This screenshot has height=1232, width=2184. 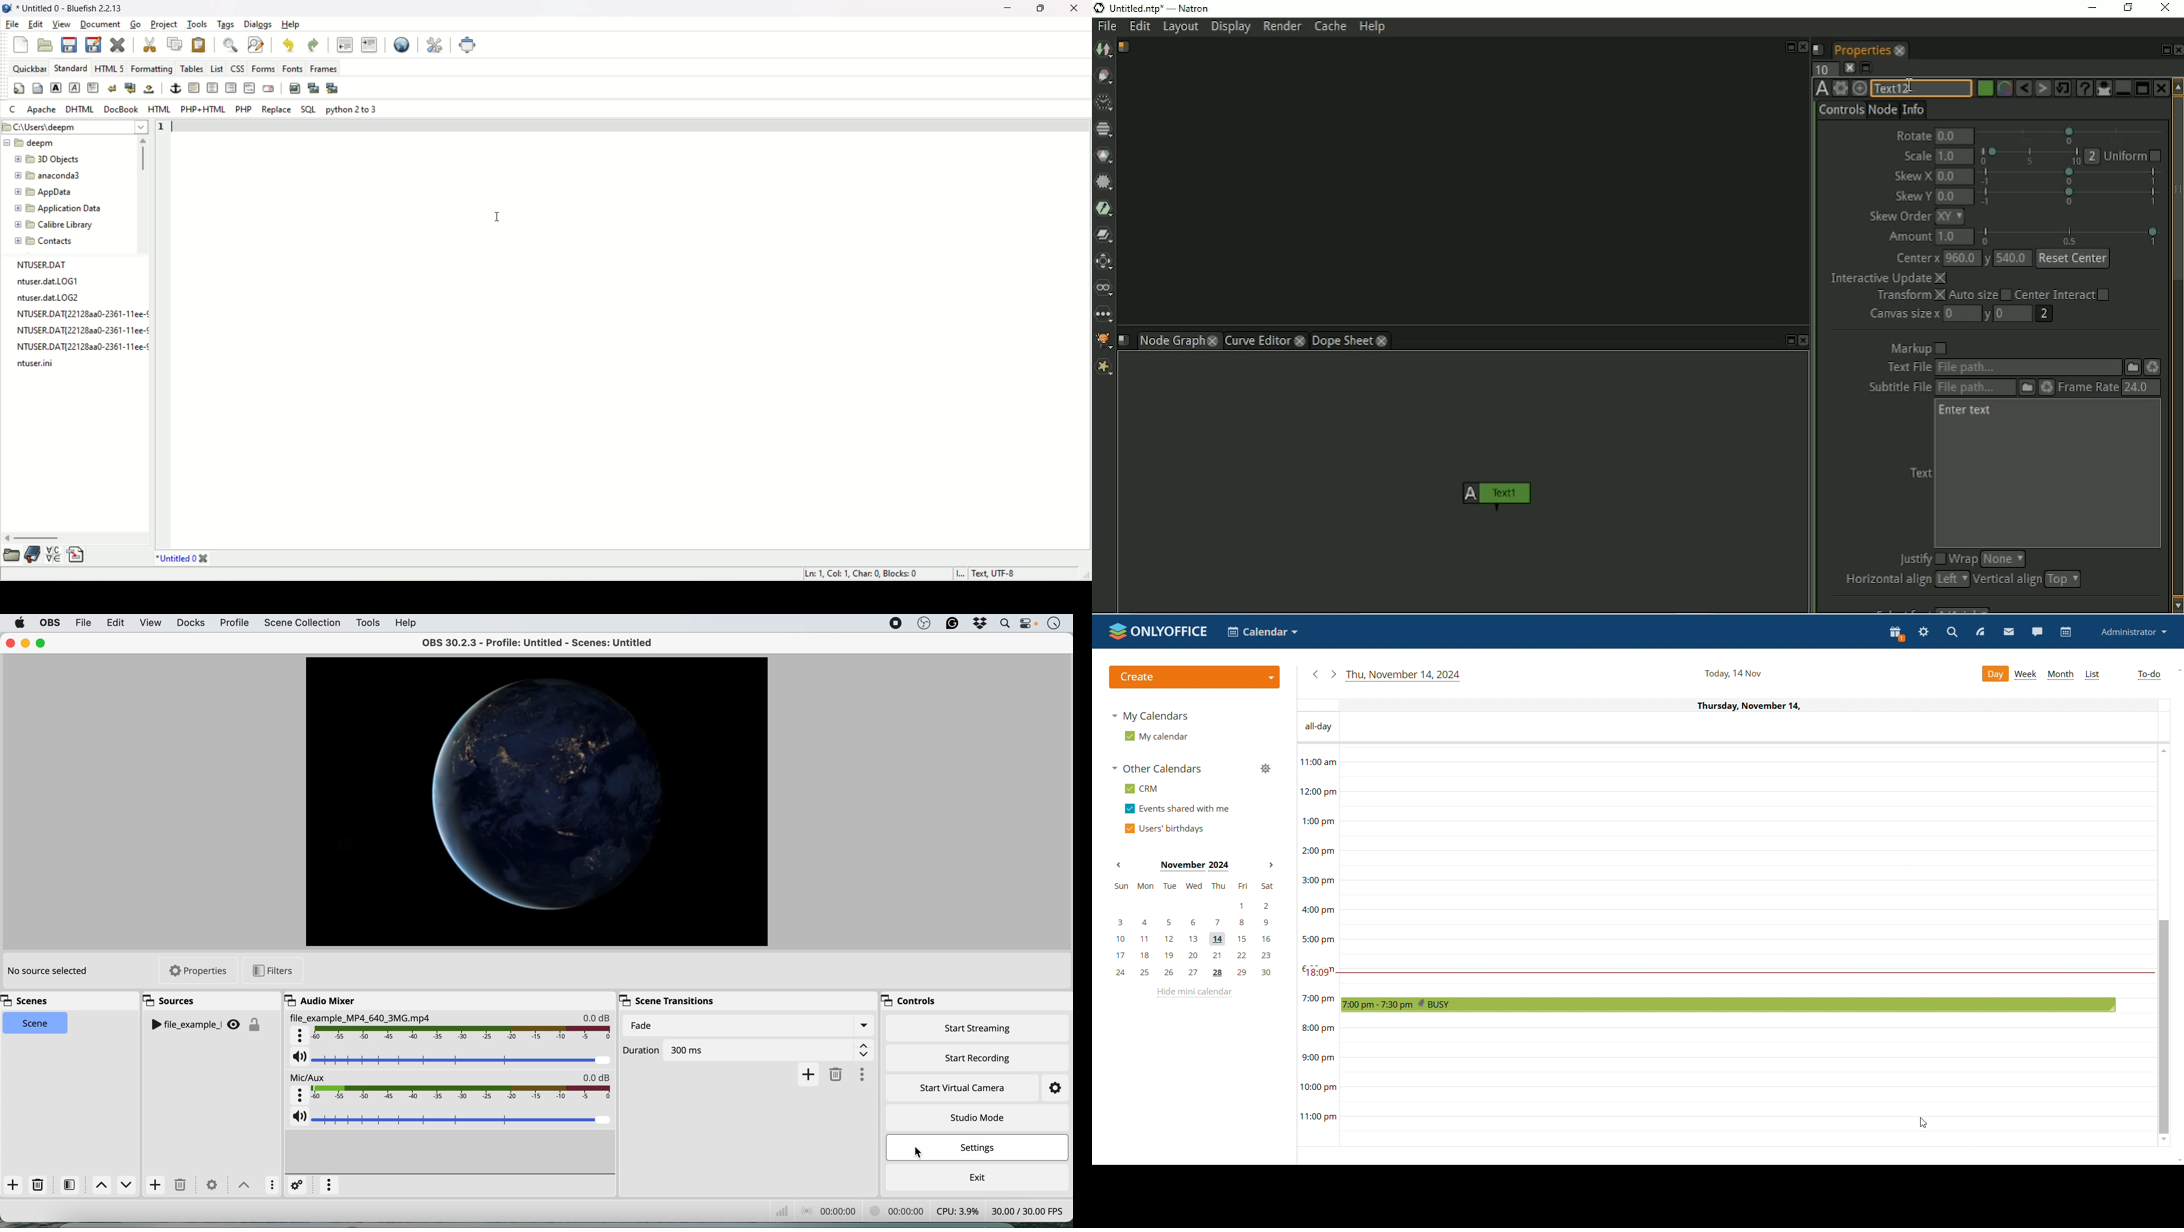 What do you see at coordinates (129, 88) in the screenshot?
I see `break and clear` at bounding box center [129, 88].